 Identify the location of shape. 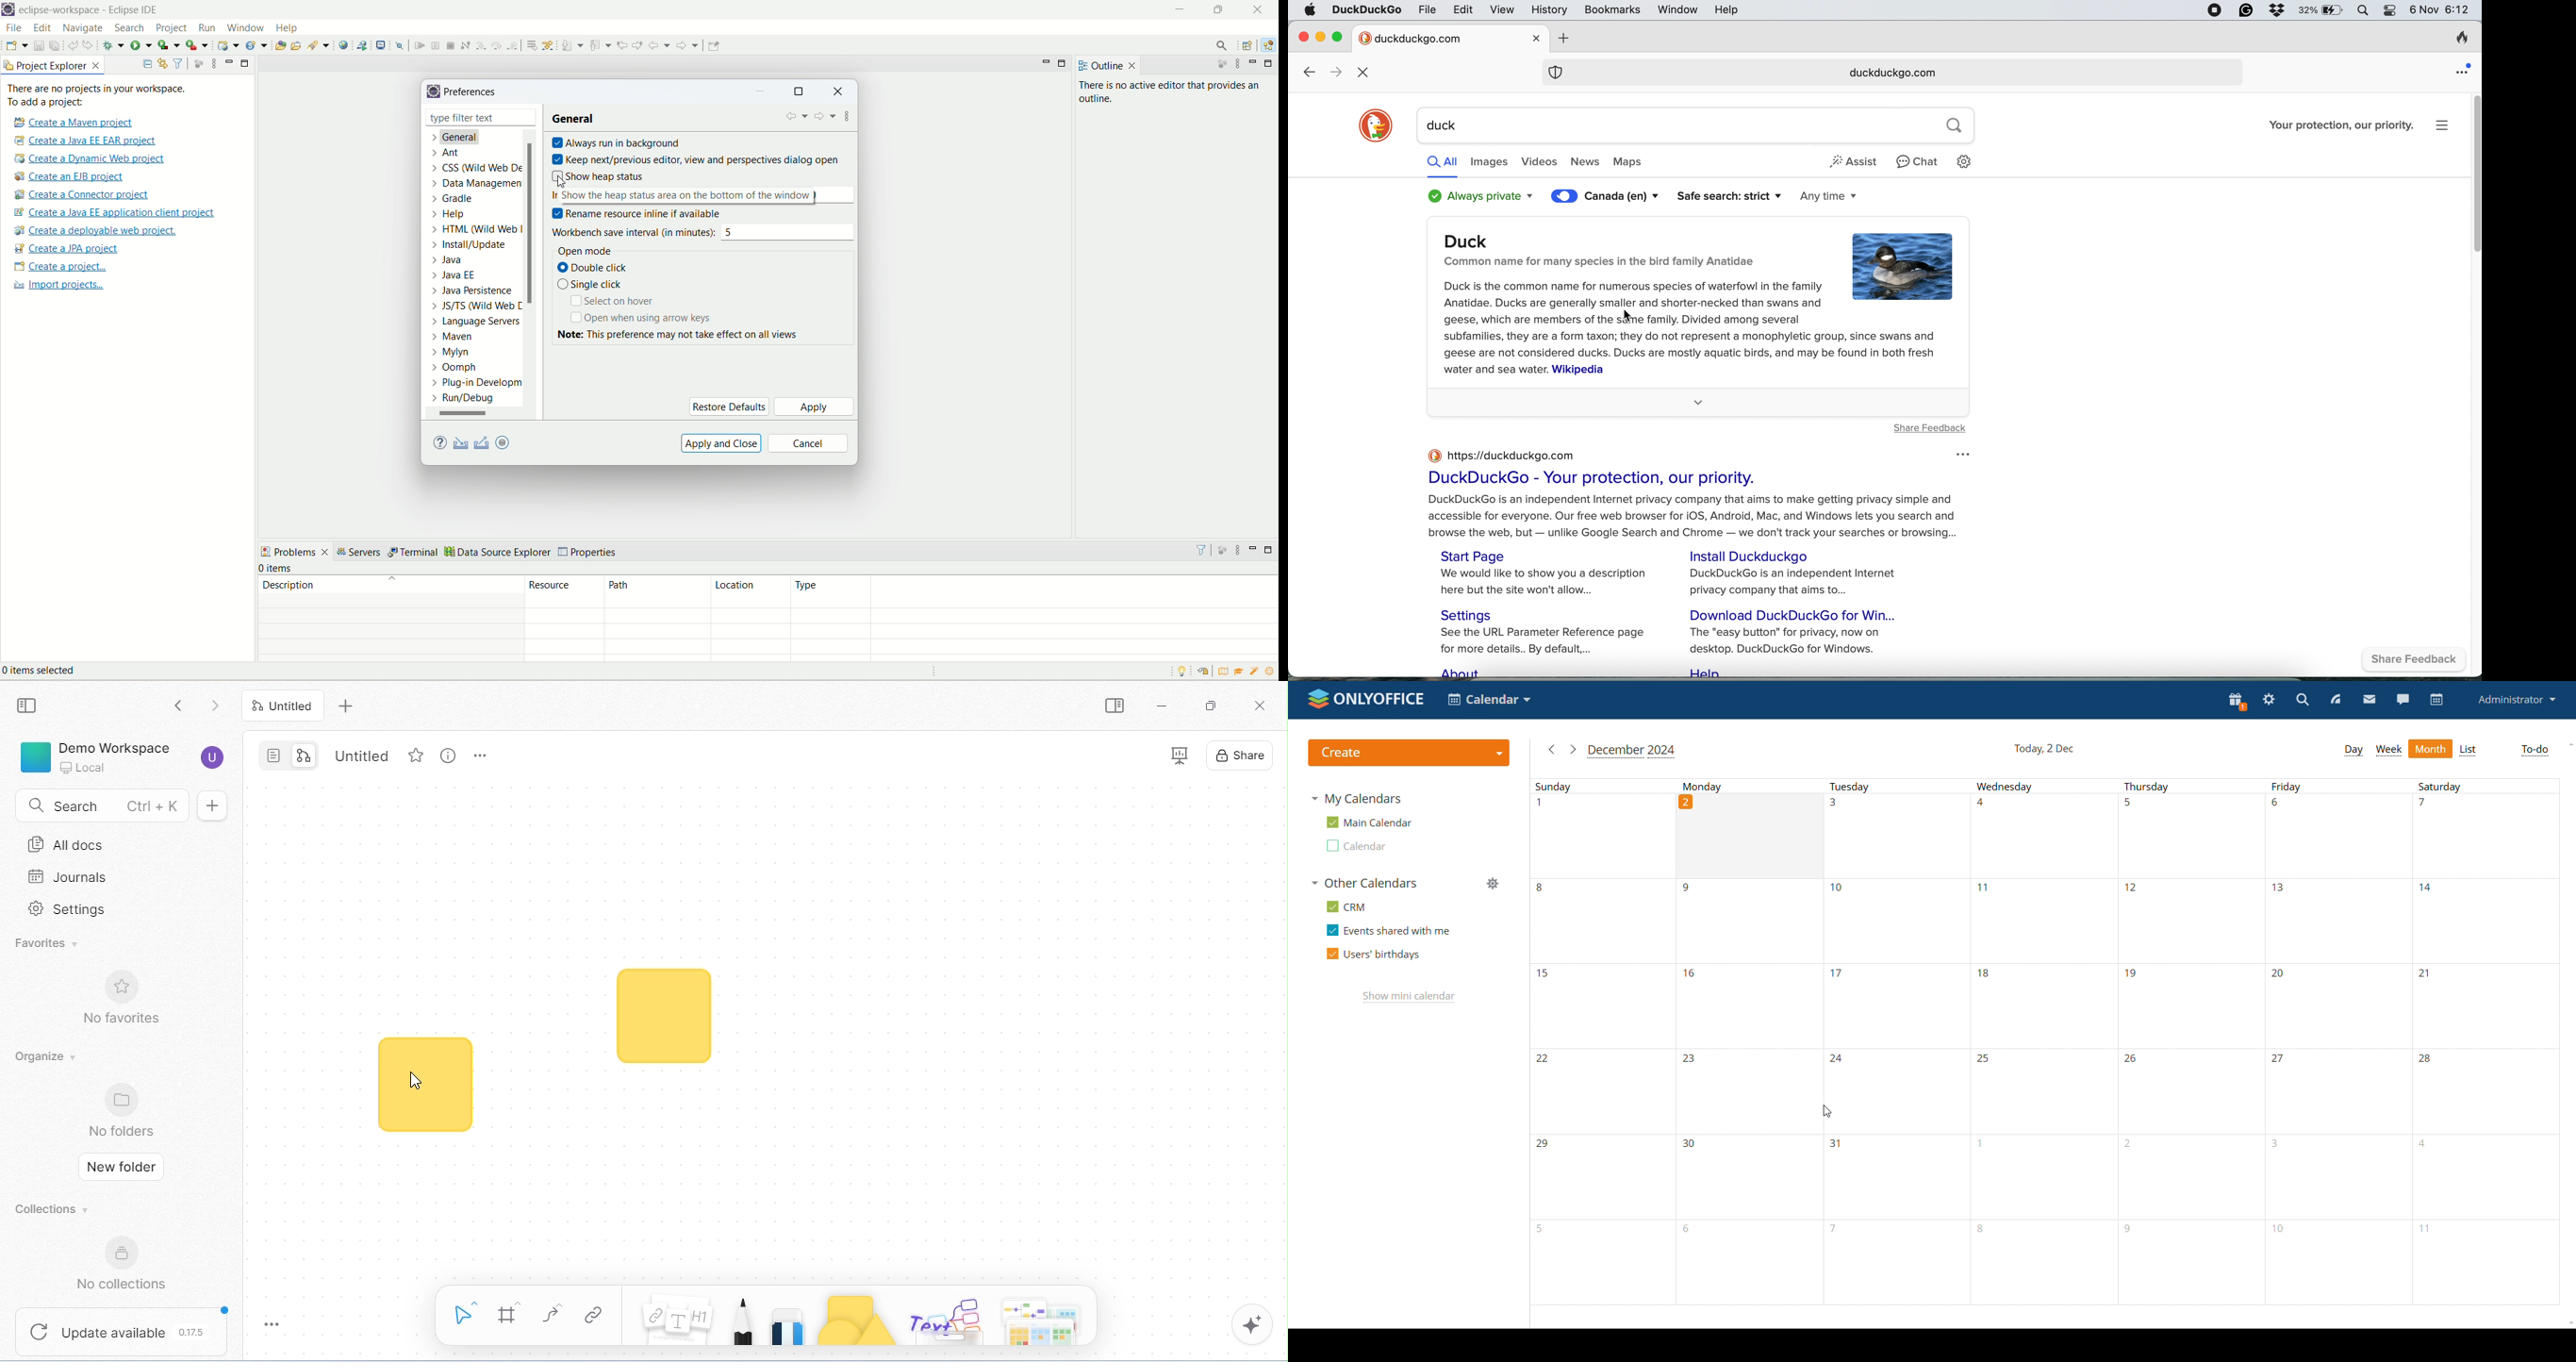
(663, 1016).